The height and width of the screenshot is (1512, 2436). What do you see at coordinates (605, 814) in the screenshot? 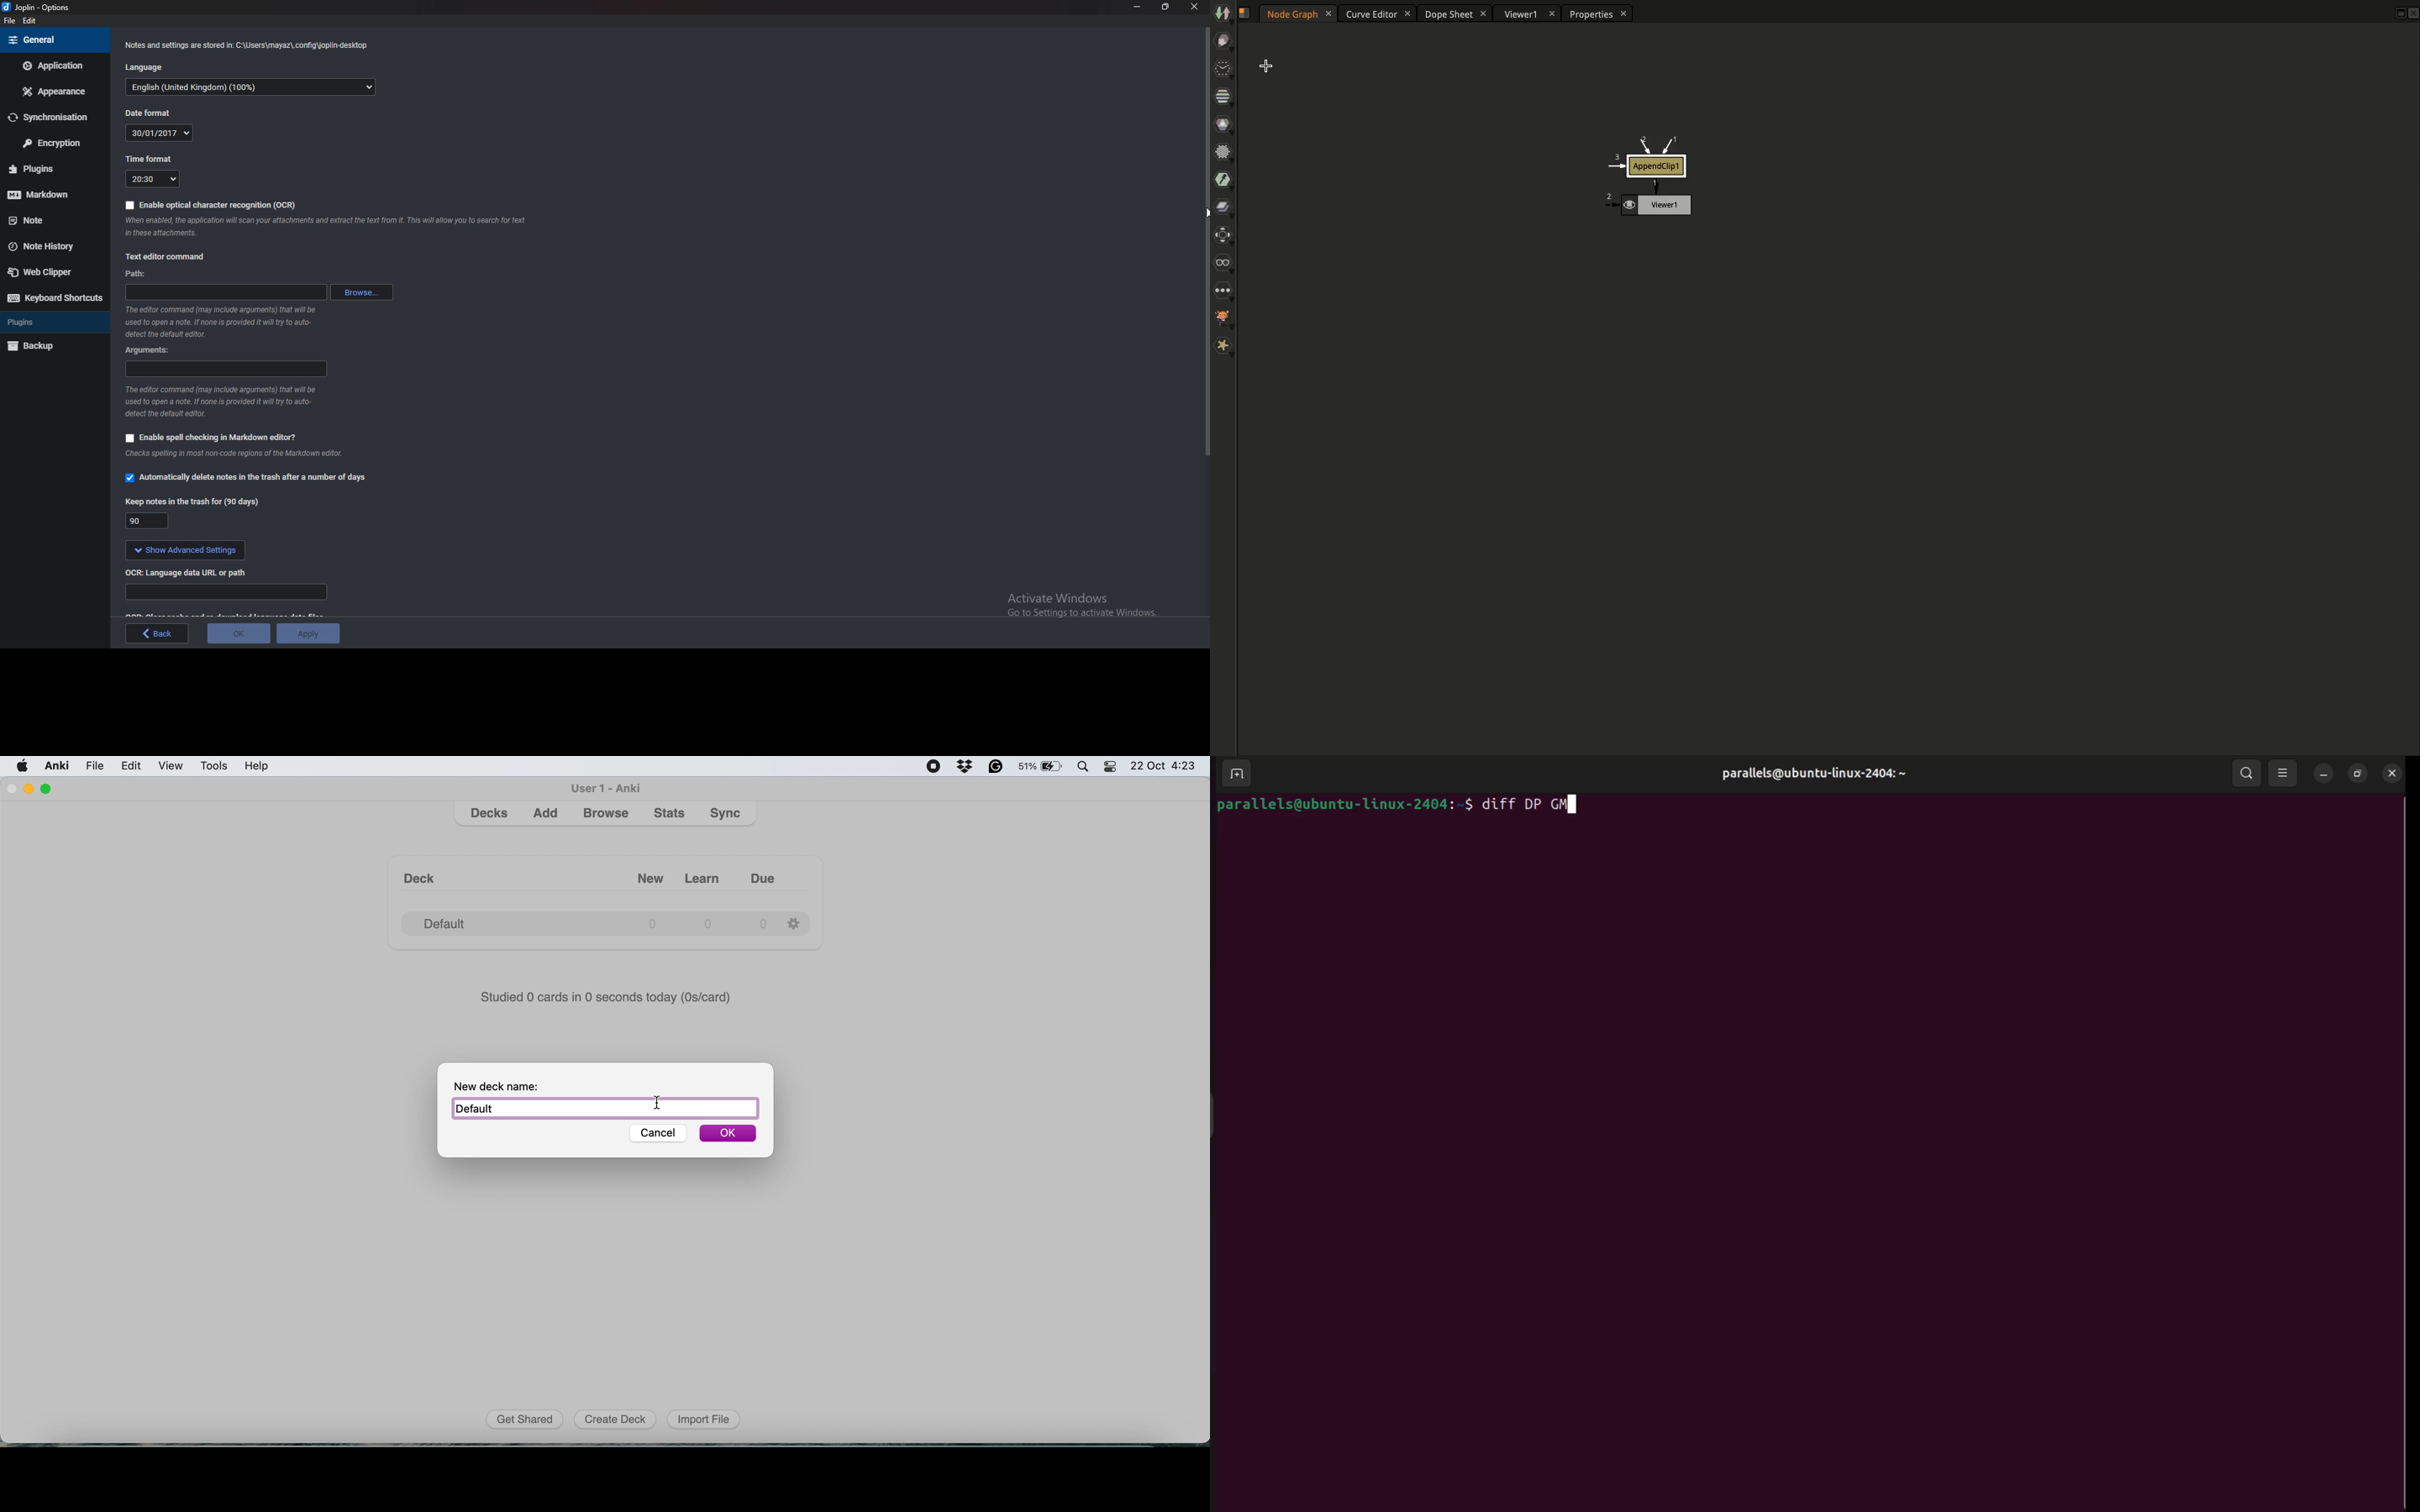
I see `browse` at bounding box center [605, 814].